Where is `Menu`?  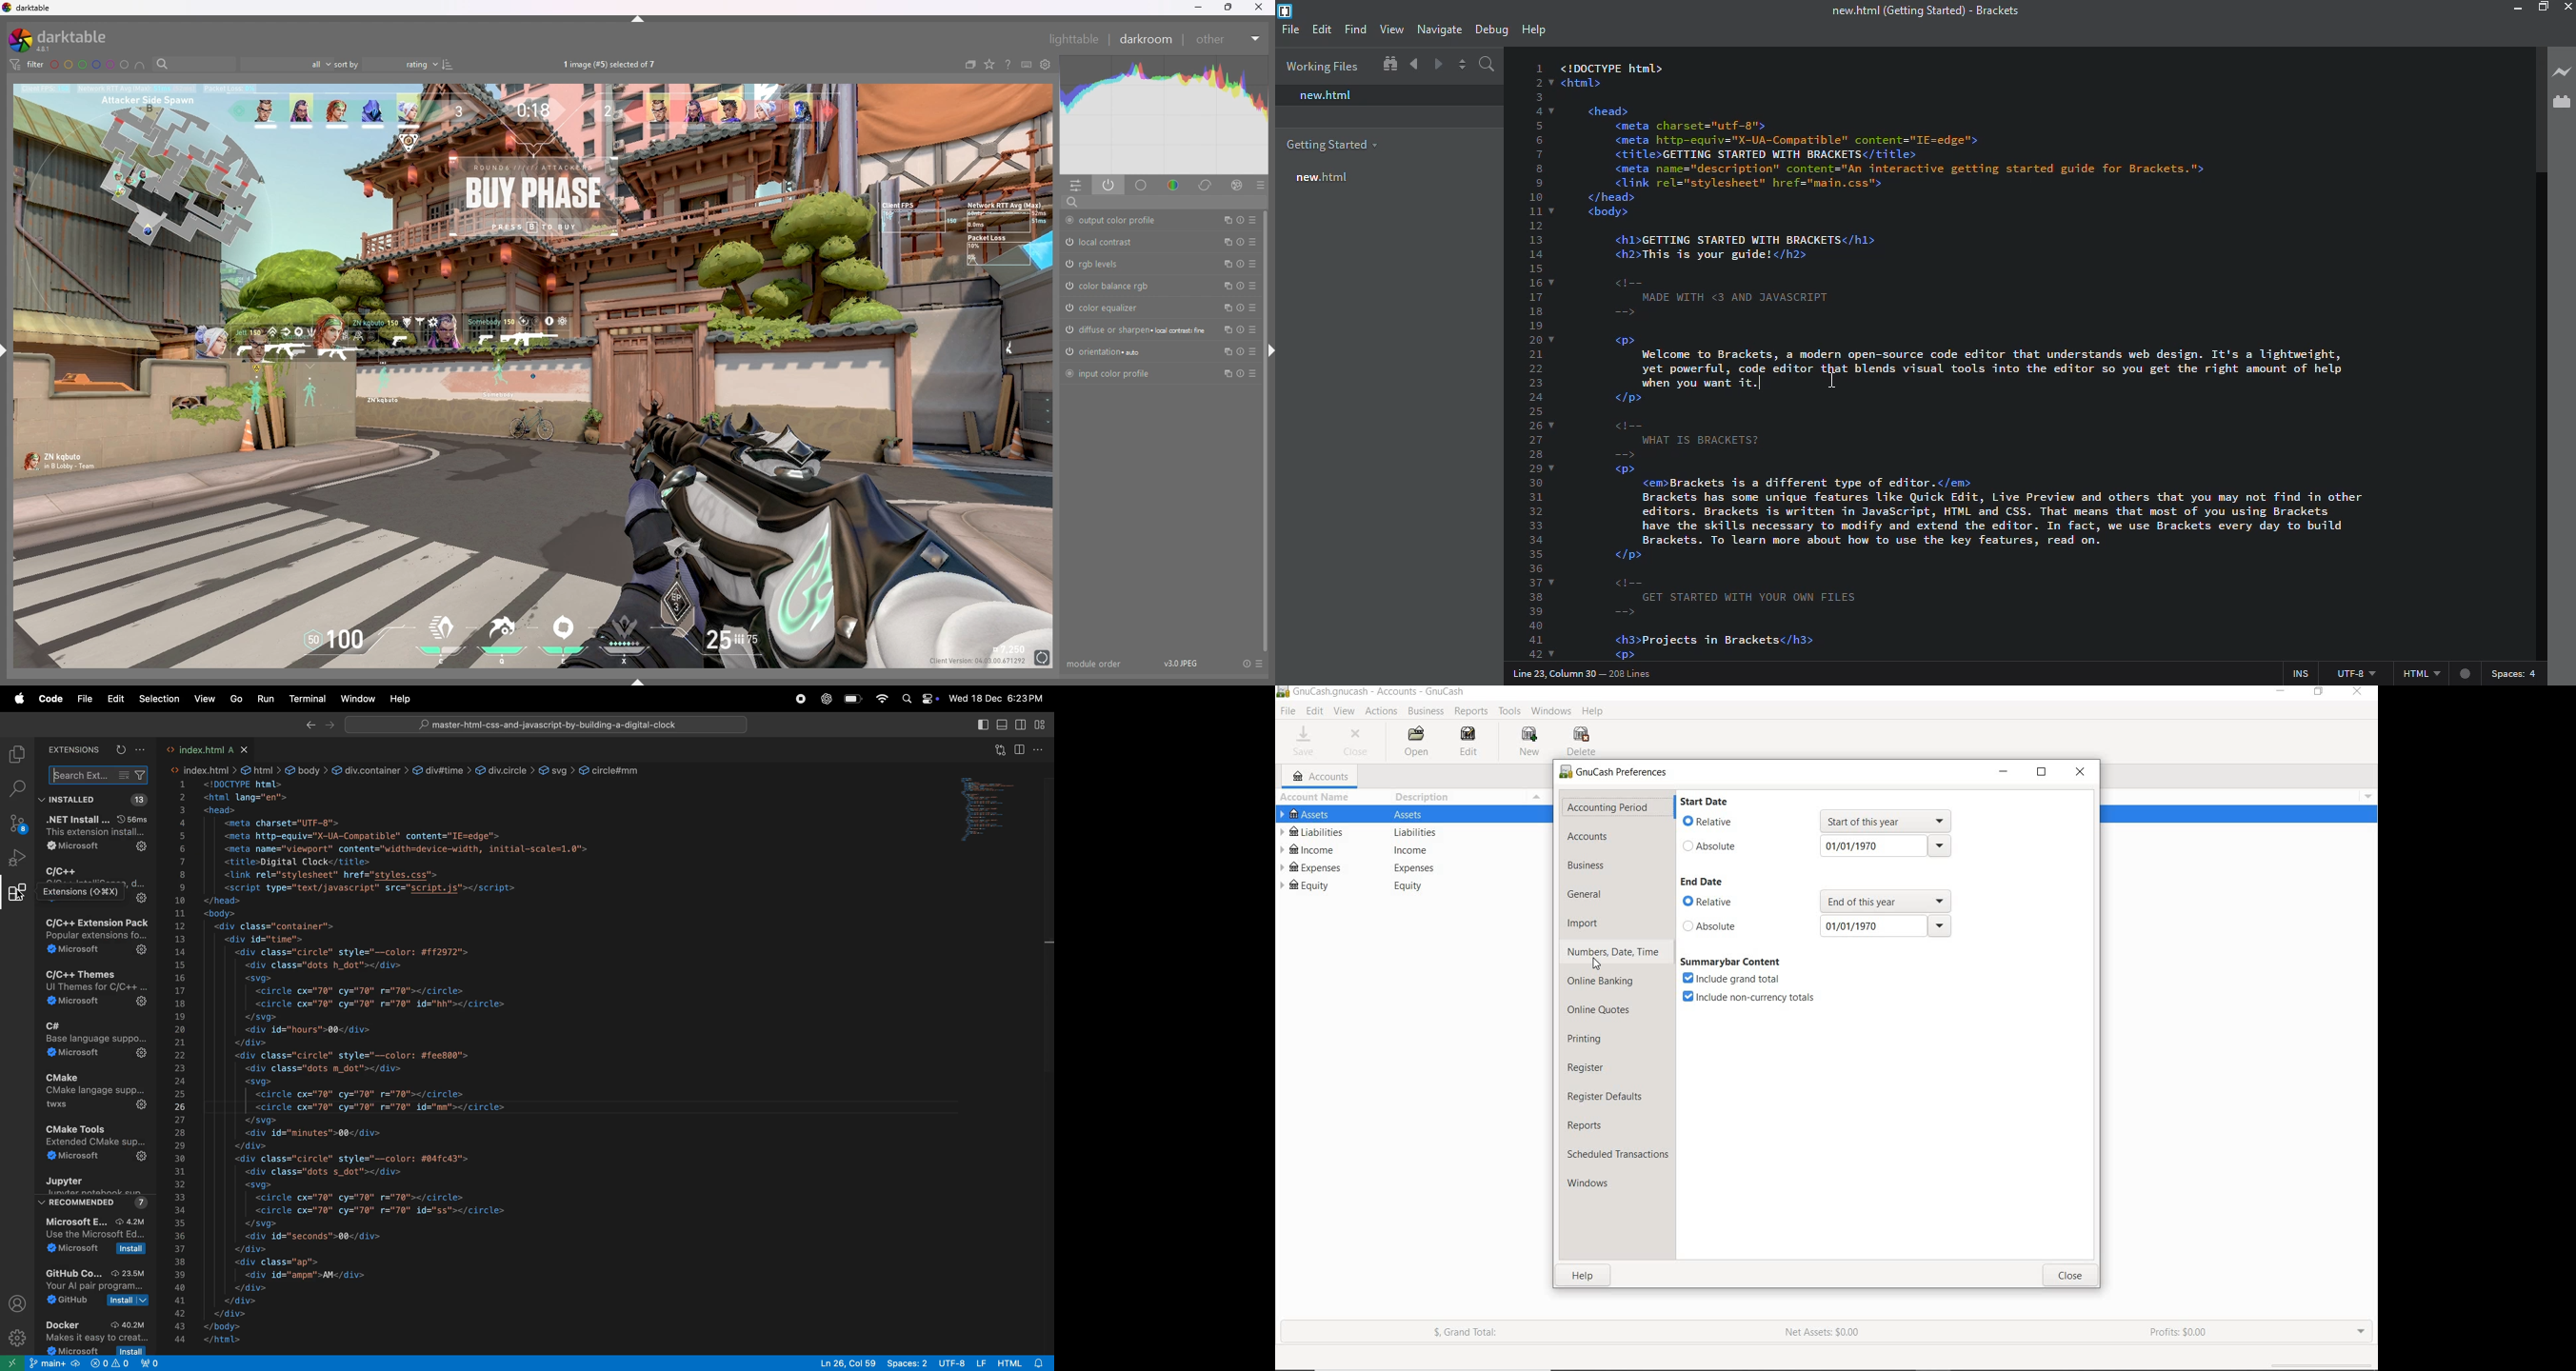 Menu is located at coordinates (2365, 795).